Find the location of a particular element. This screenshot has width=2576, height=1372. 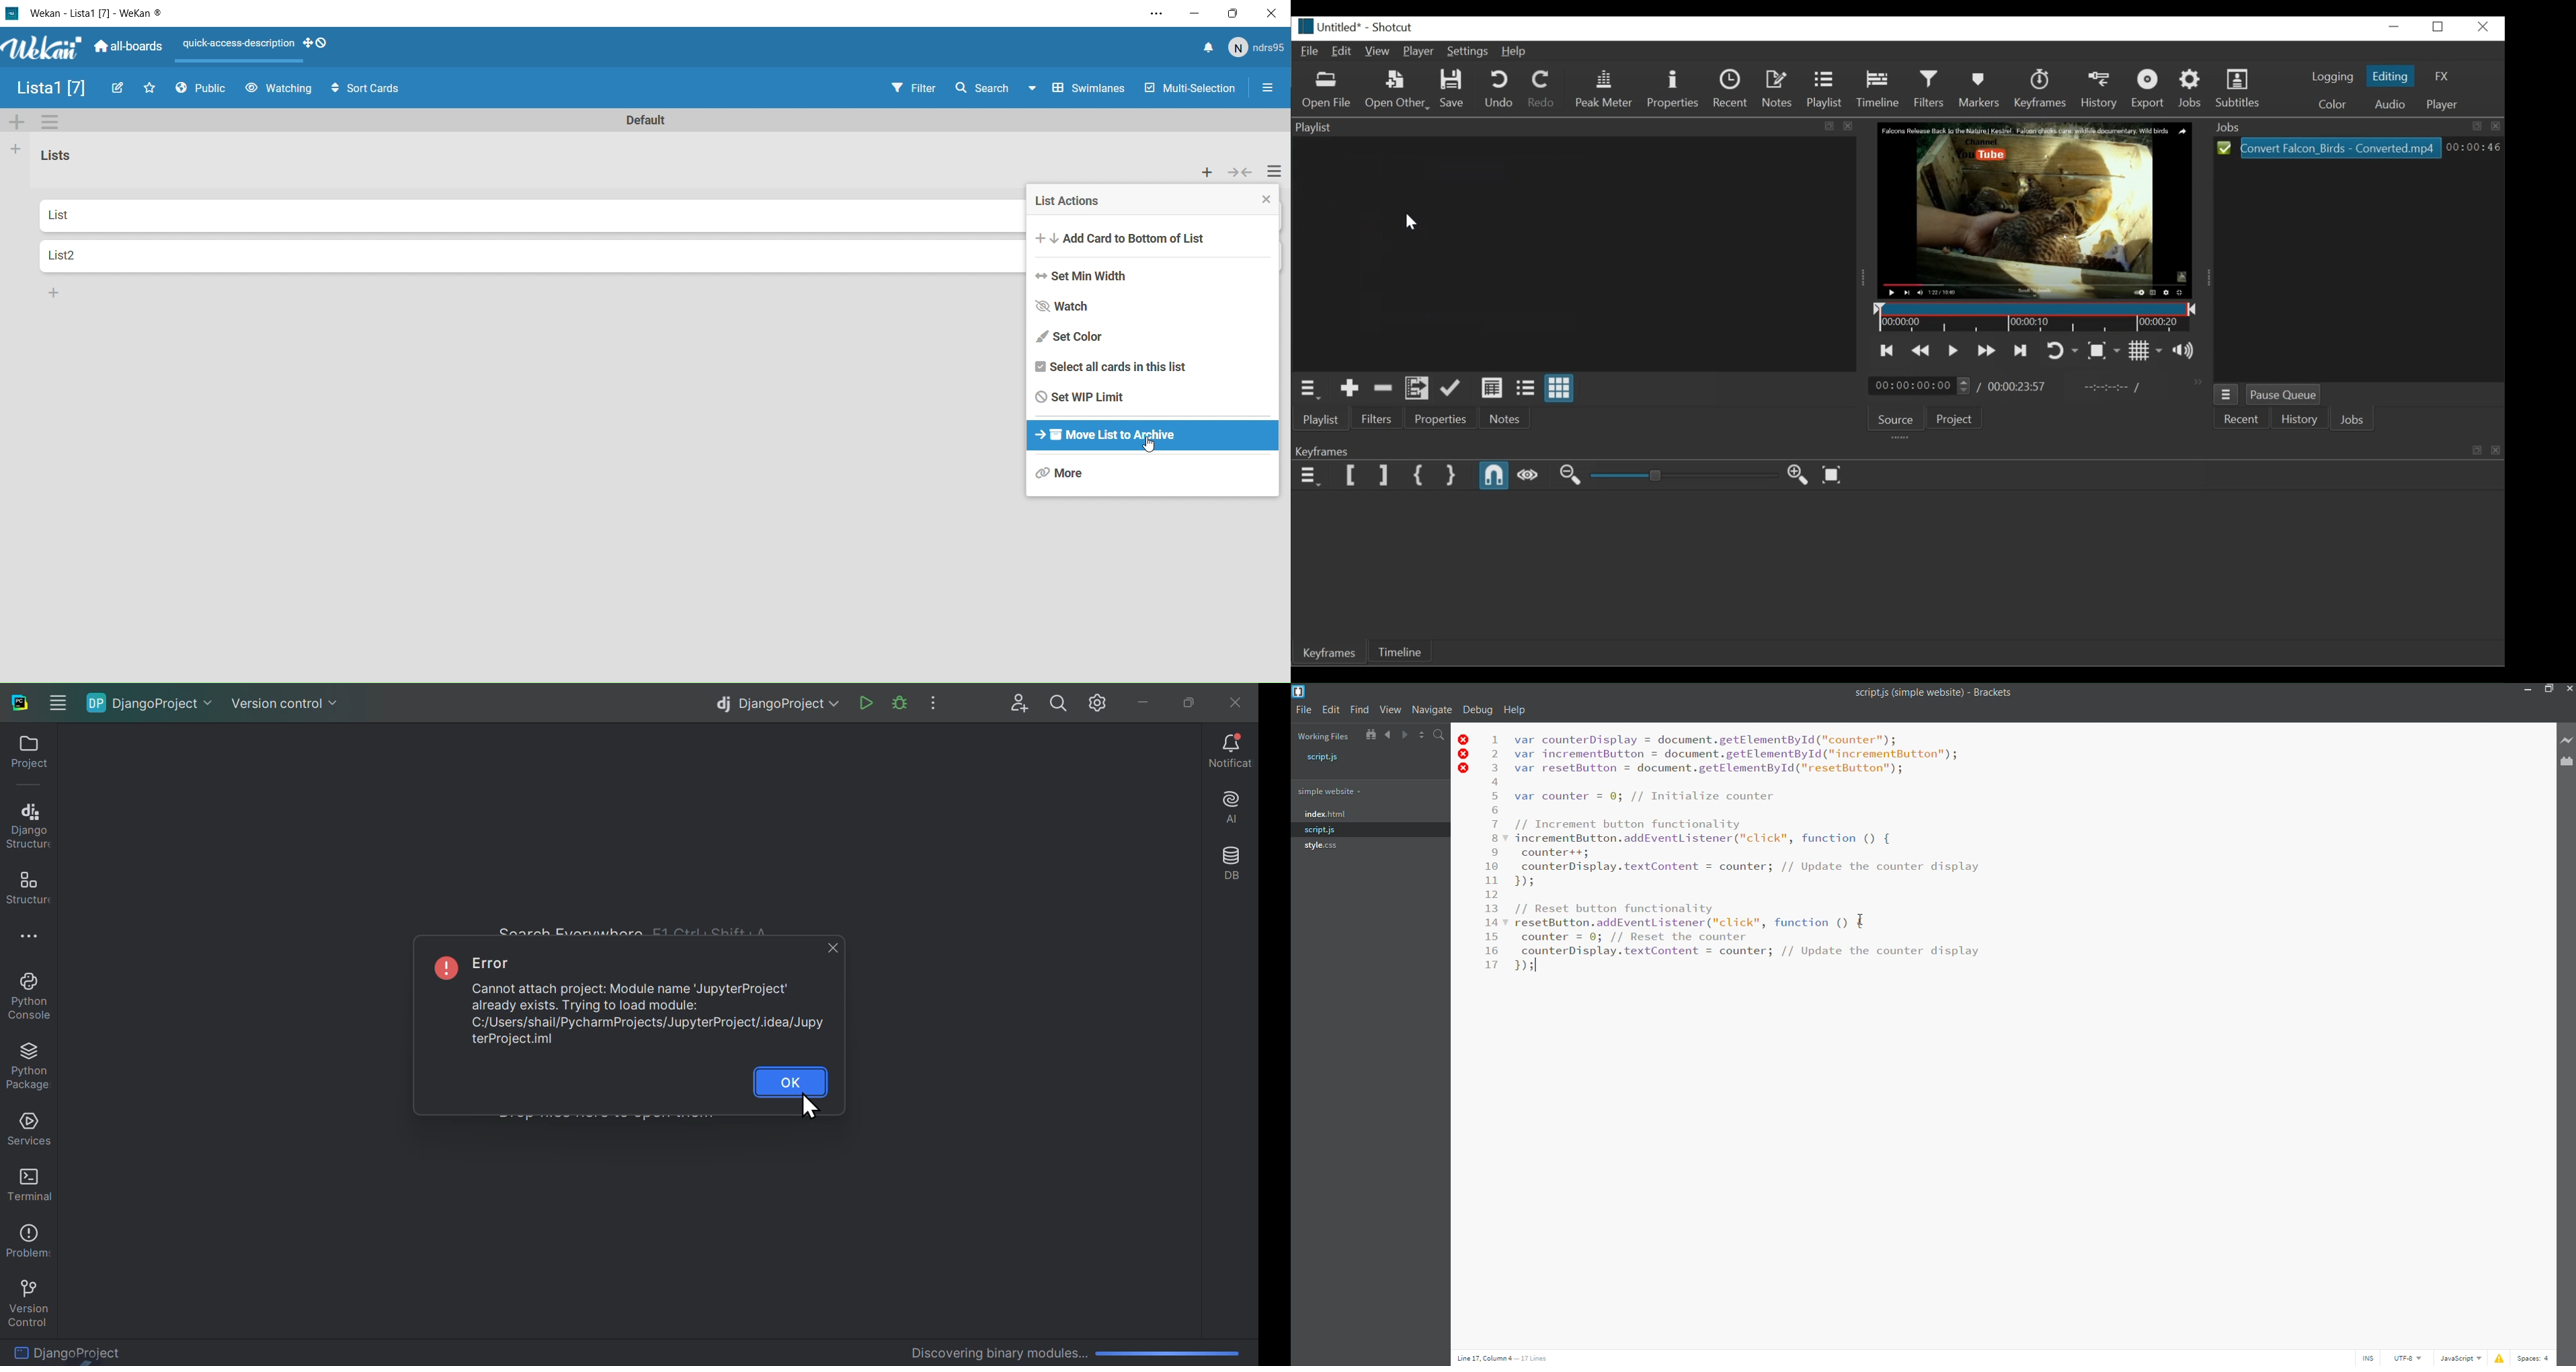

Properties is located at coordinates (1442, 419).